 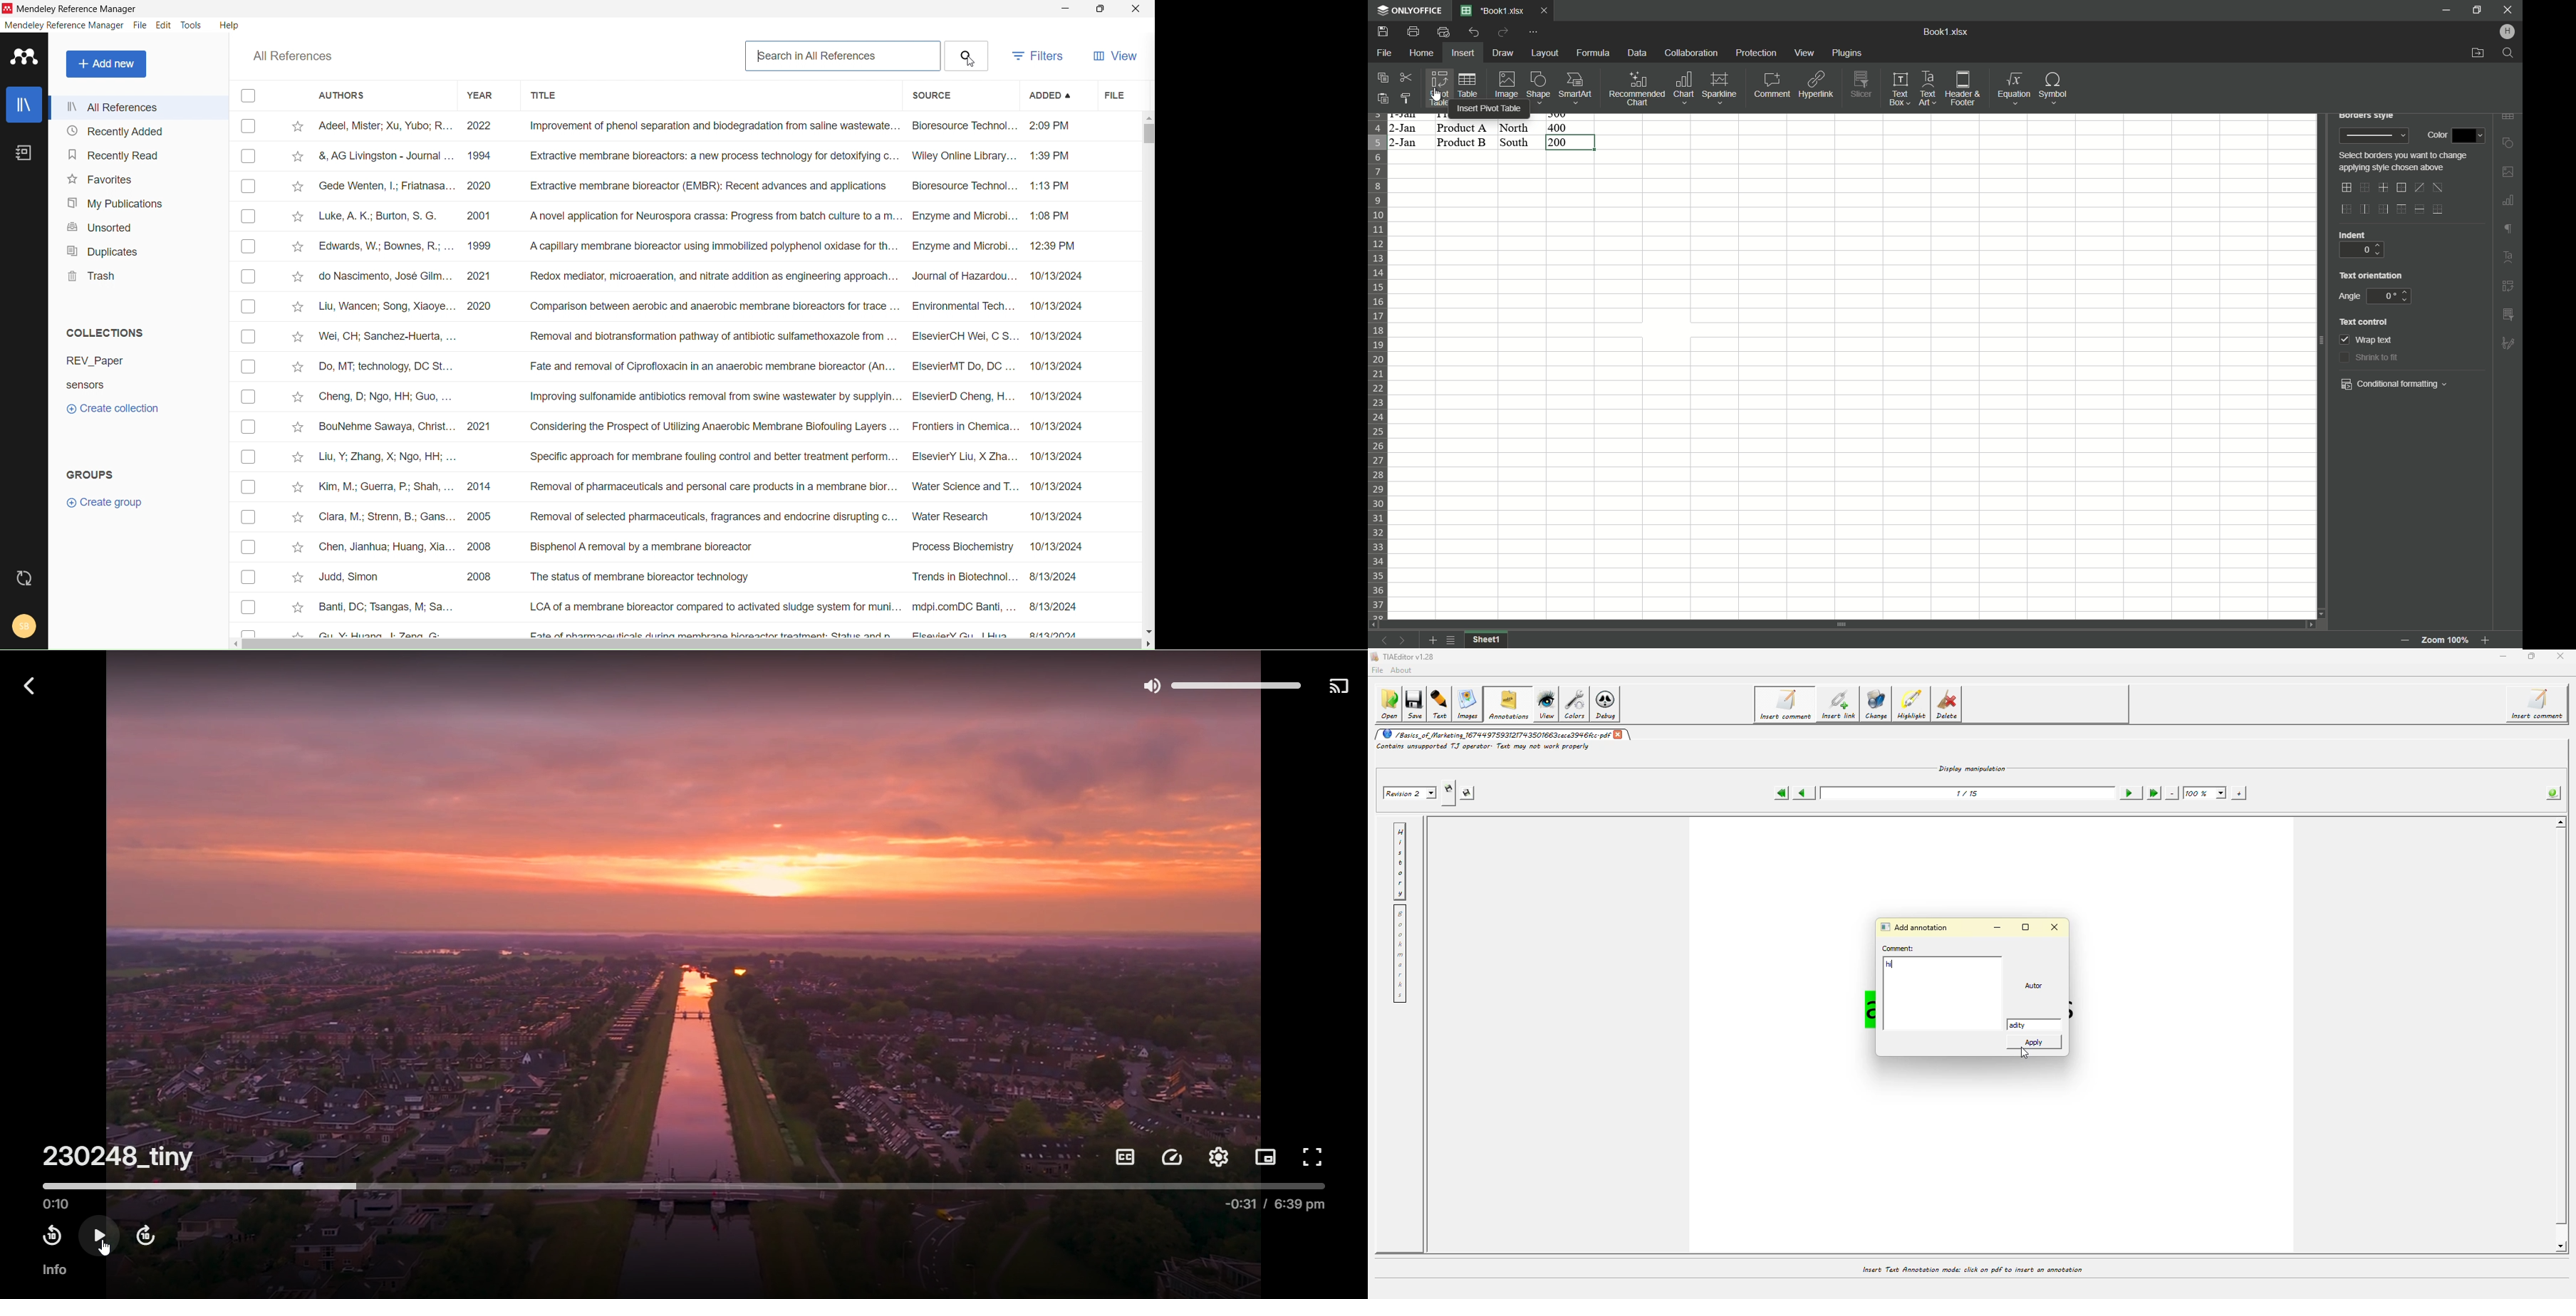 I want to click on Checkbox, so click(x=249, y=186).